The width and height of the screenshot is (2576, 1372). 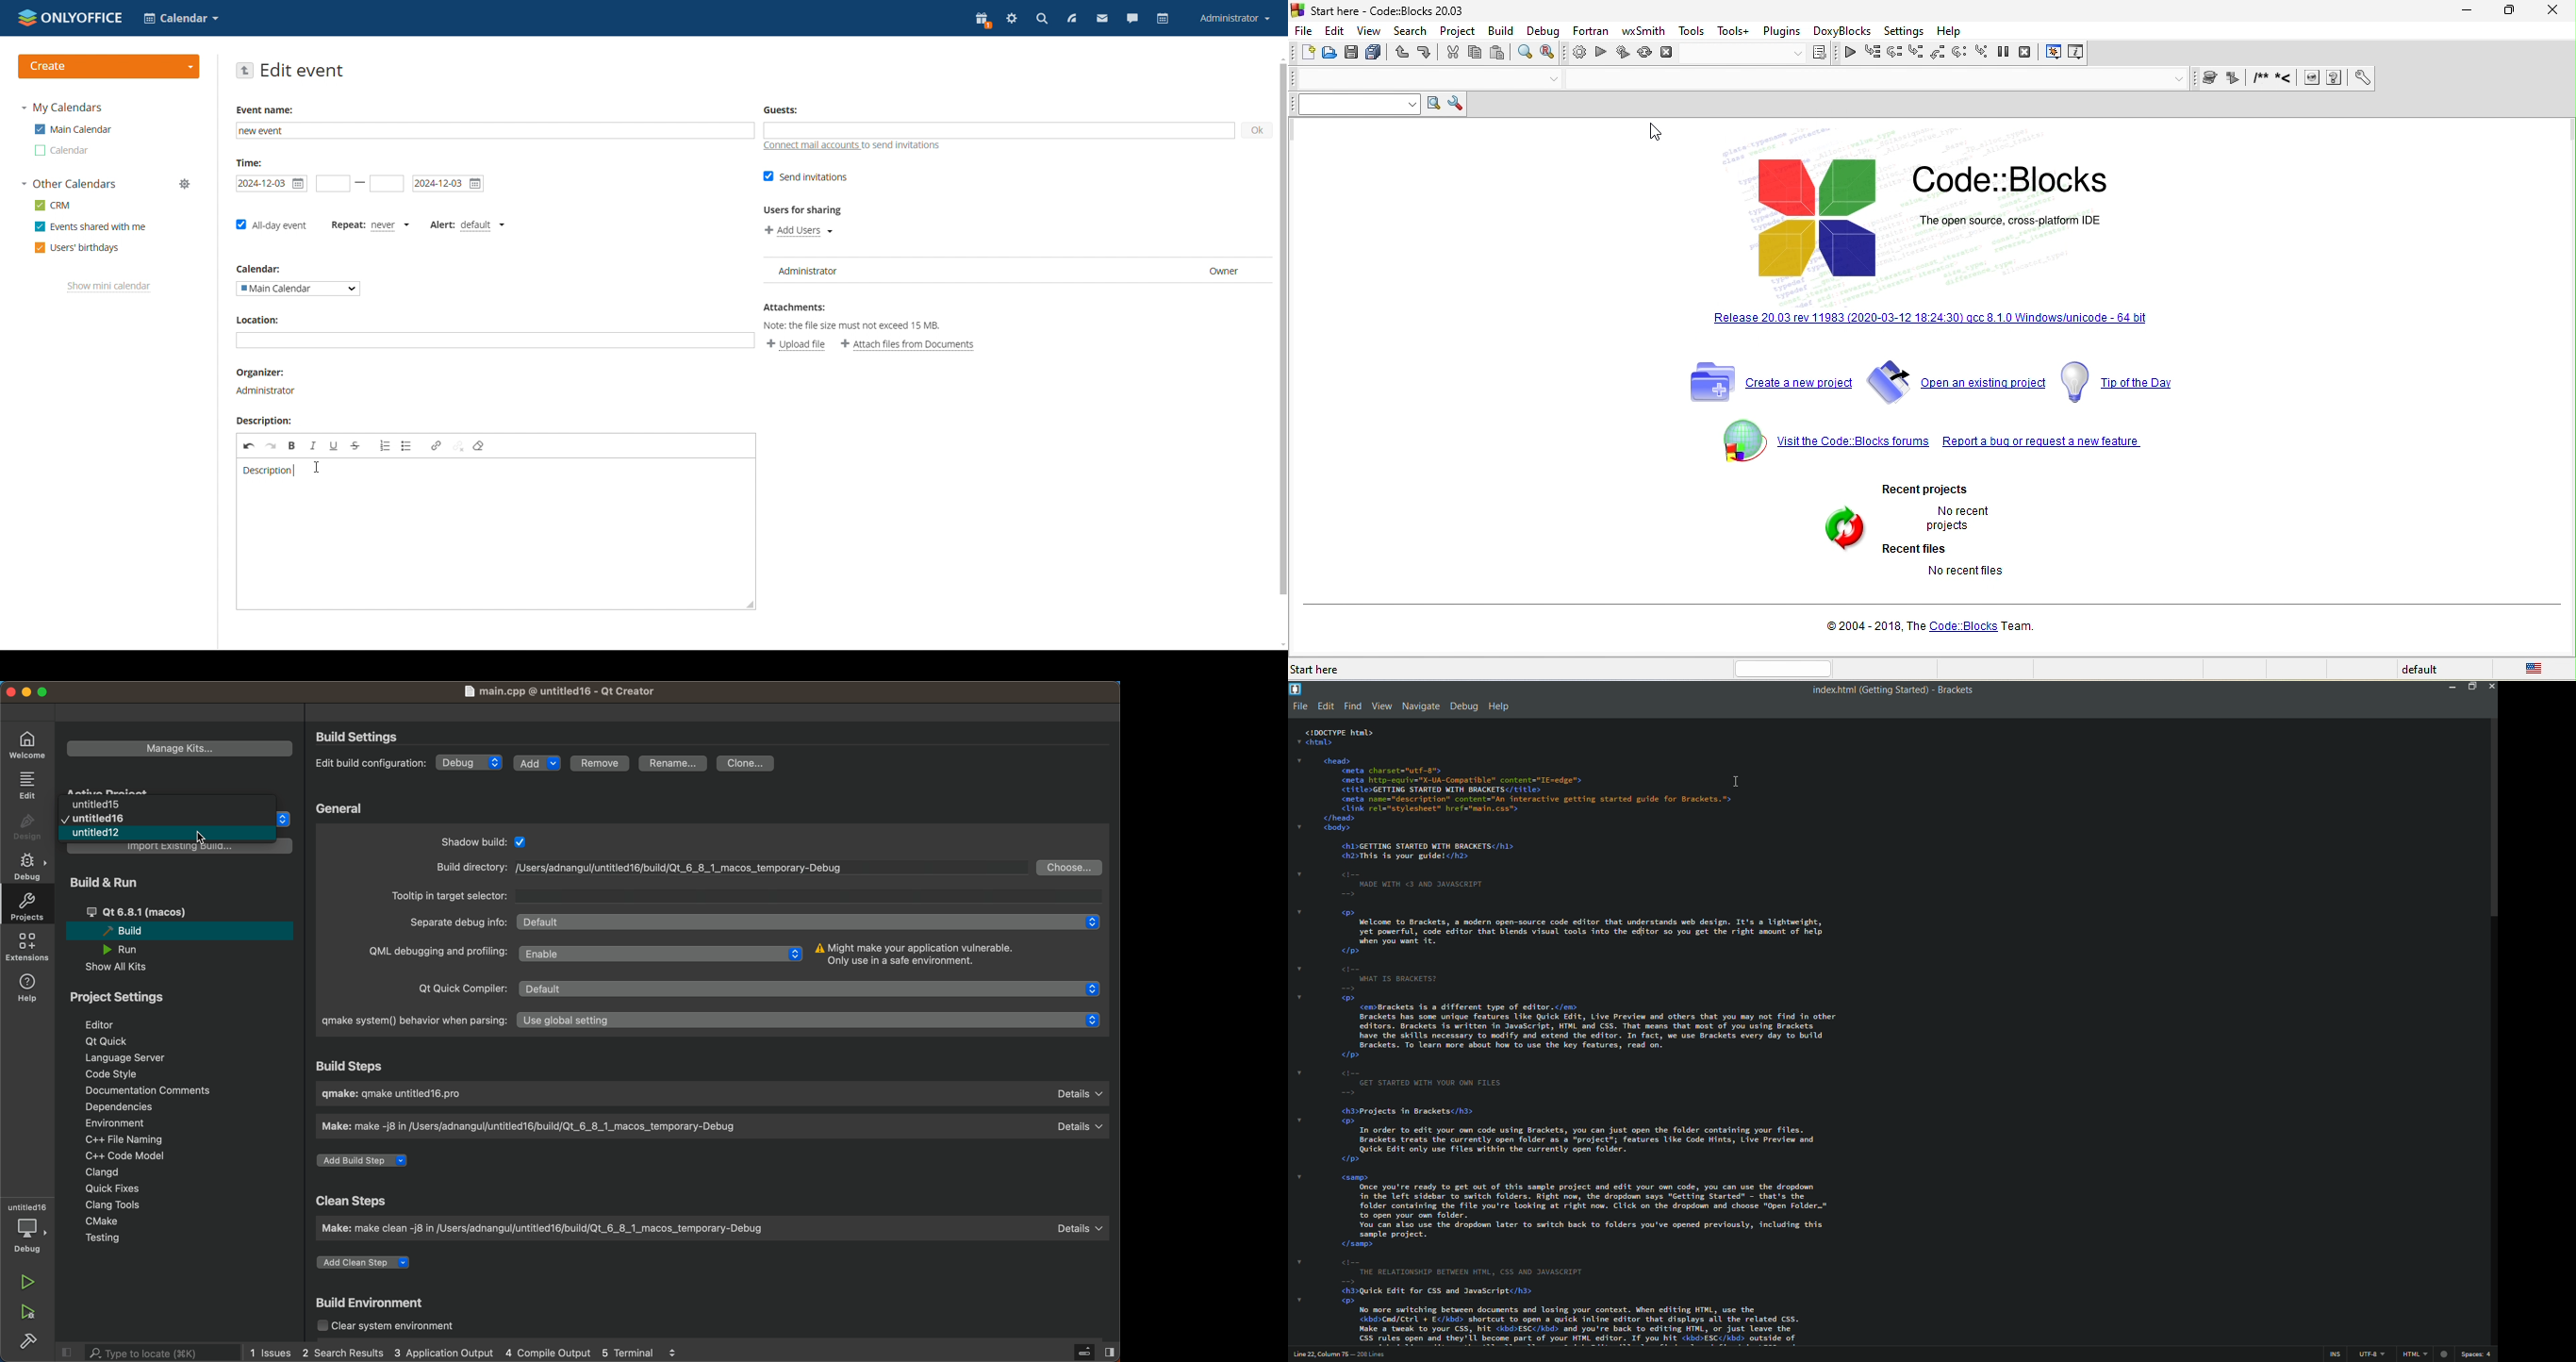 I want to click on remove format, so click(x=478, y=446).